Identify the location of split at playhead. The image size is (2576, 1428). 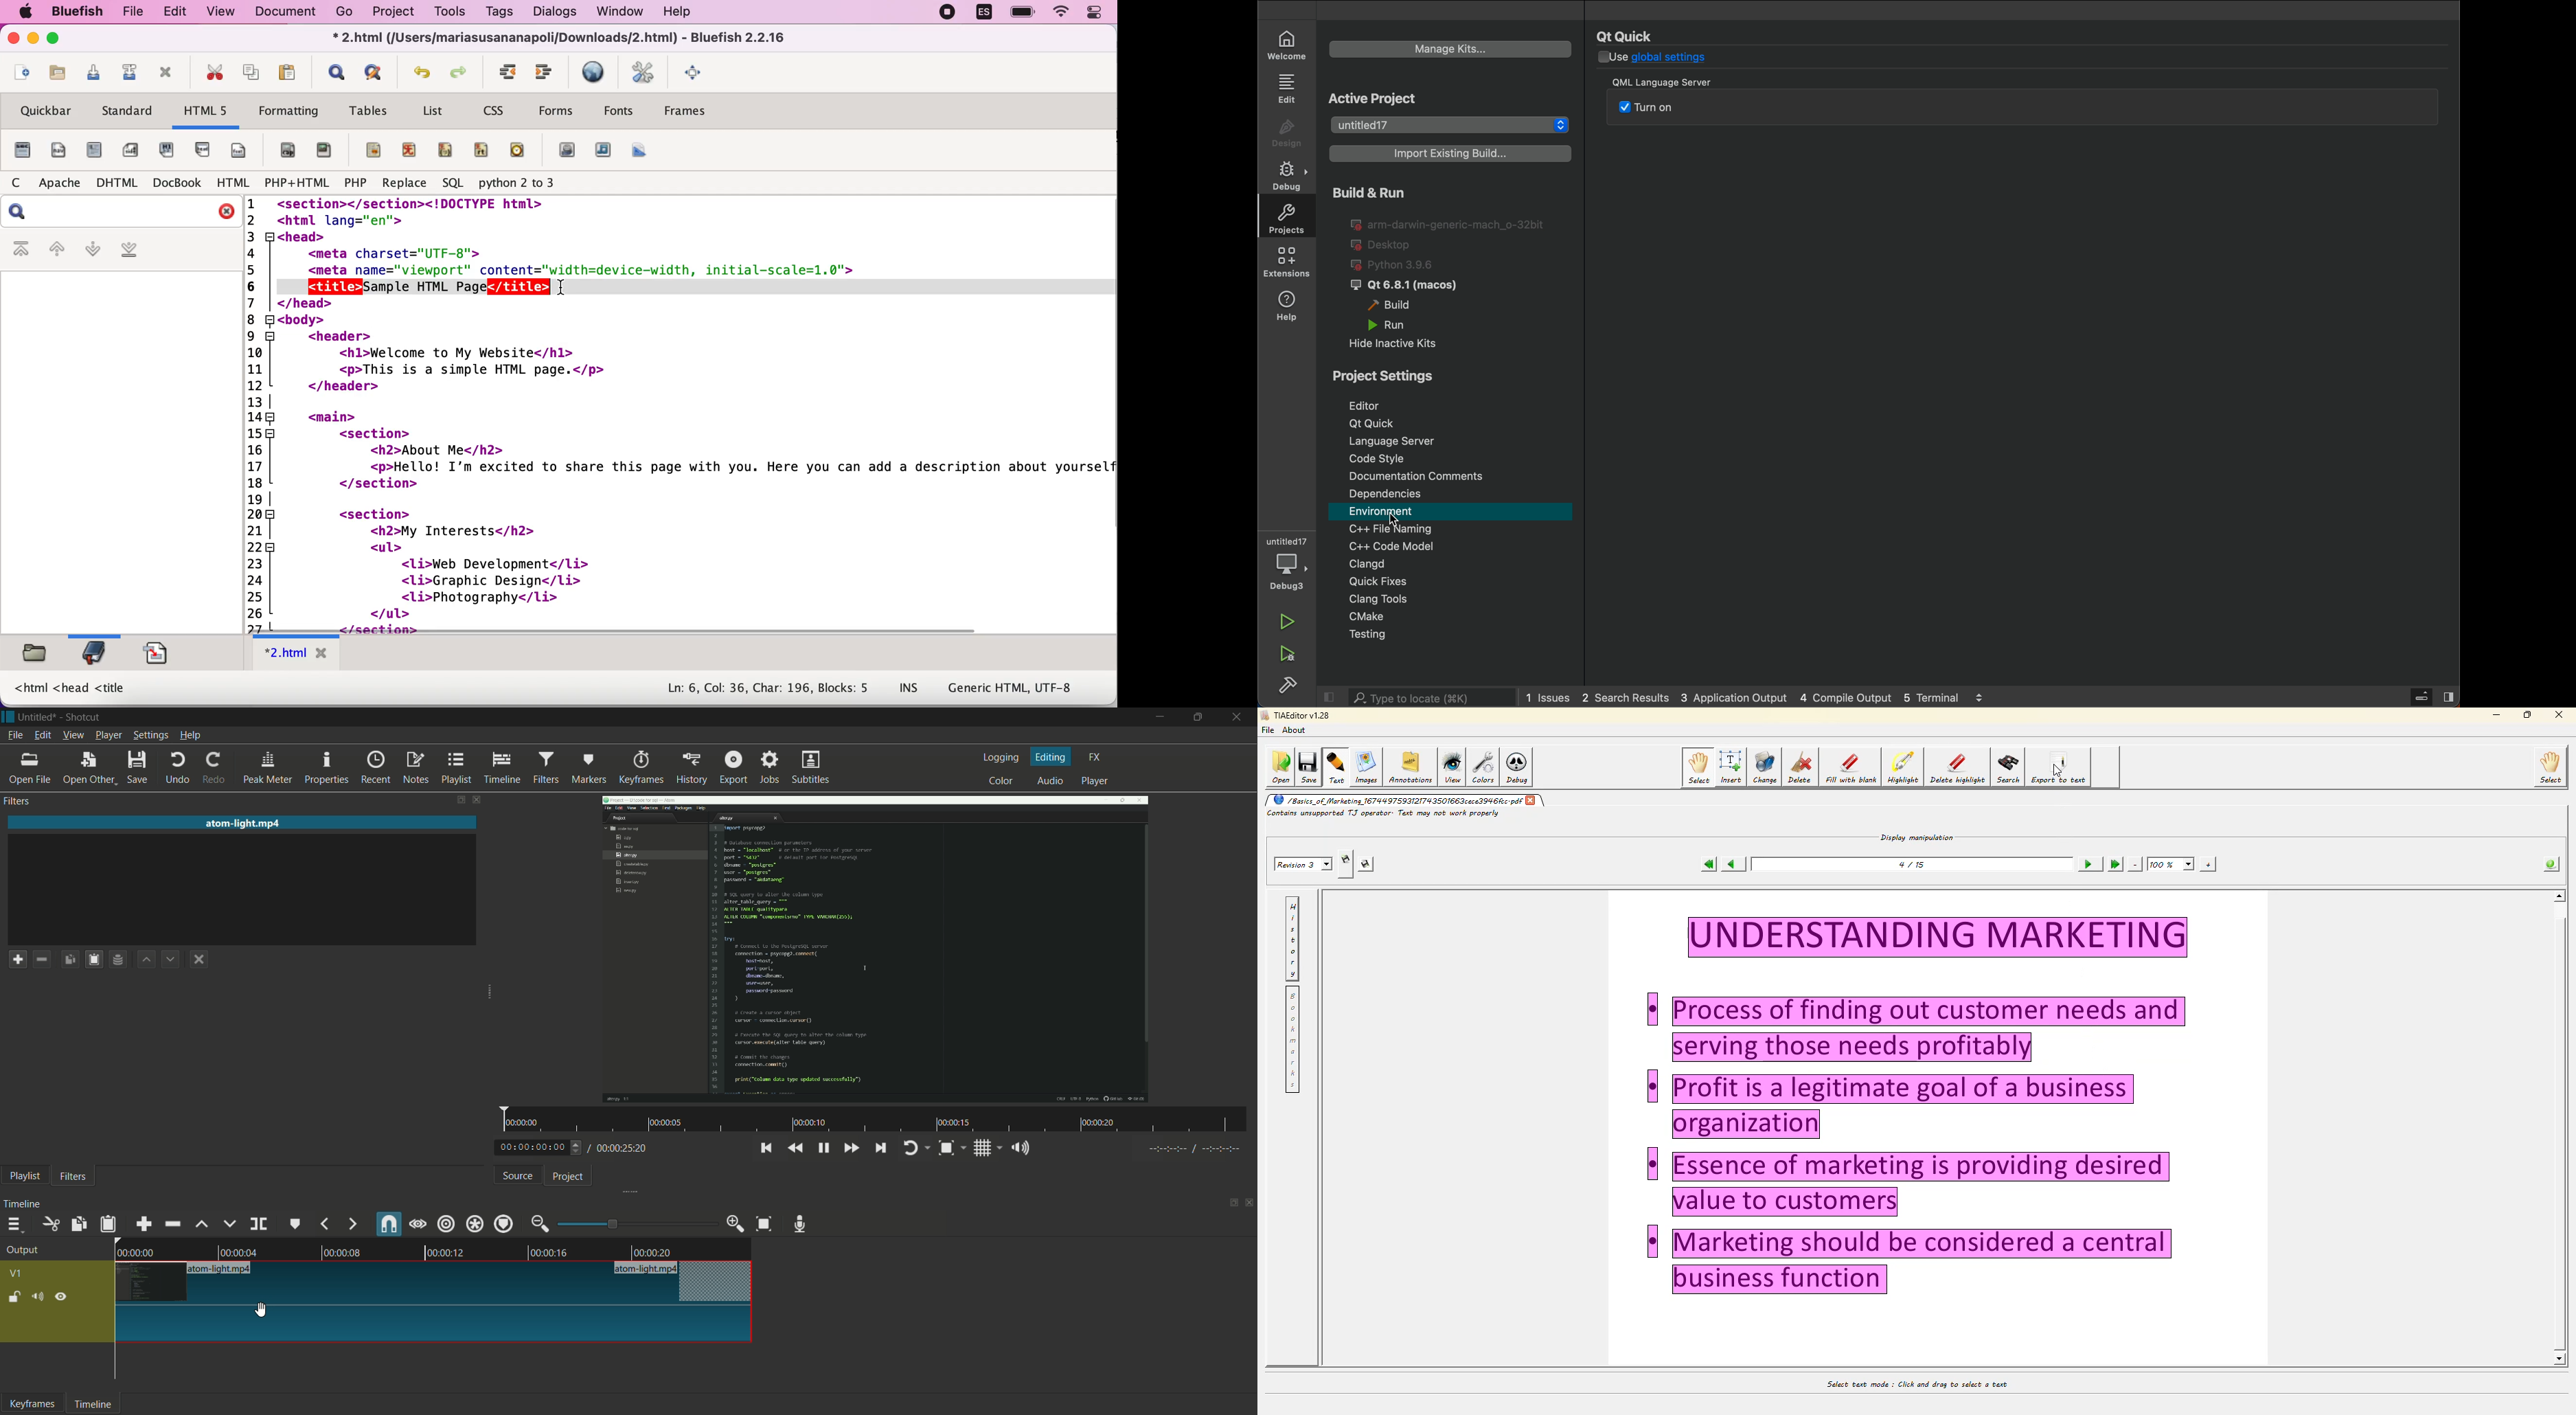
(259, 1224).